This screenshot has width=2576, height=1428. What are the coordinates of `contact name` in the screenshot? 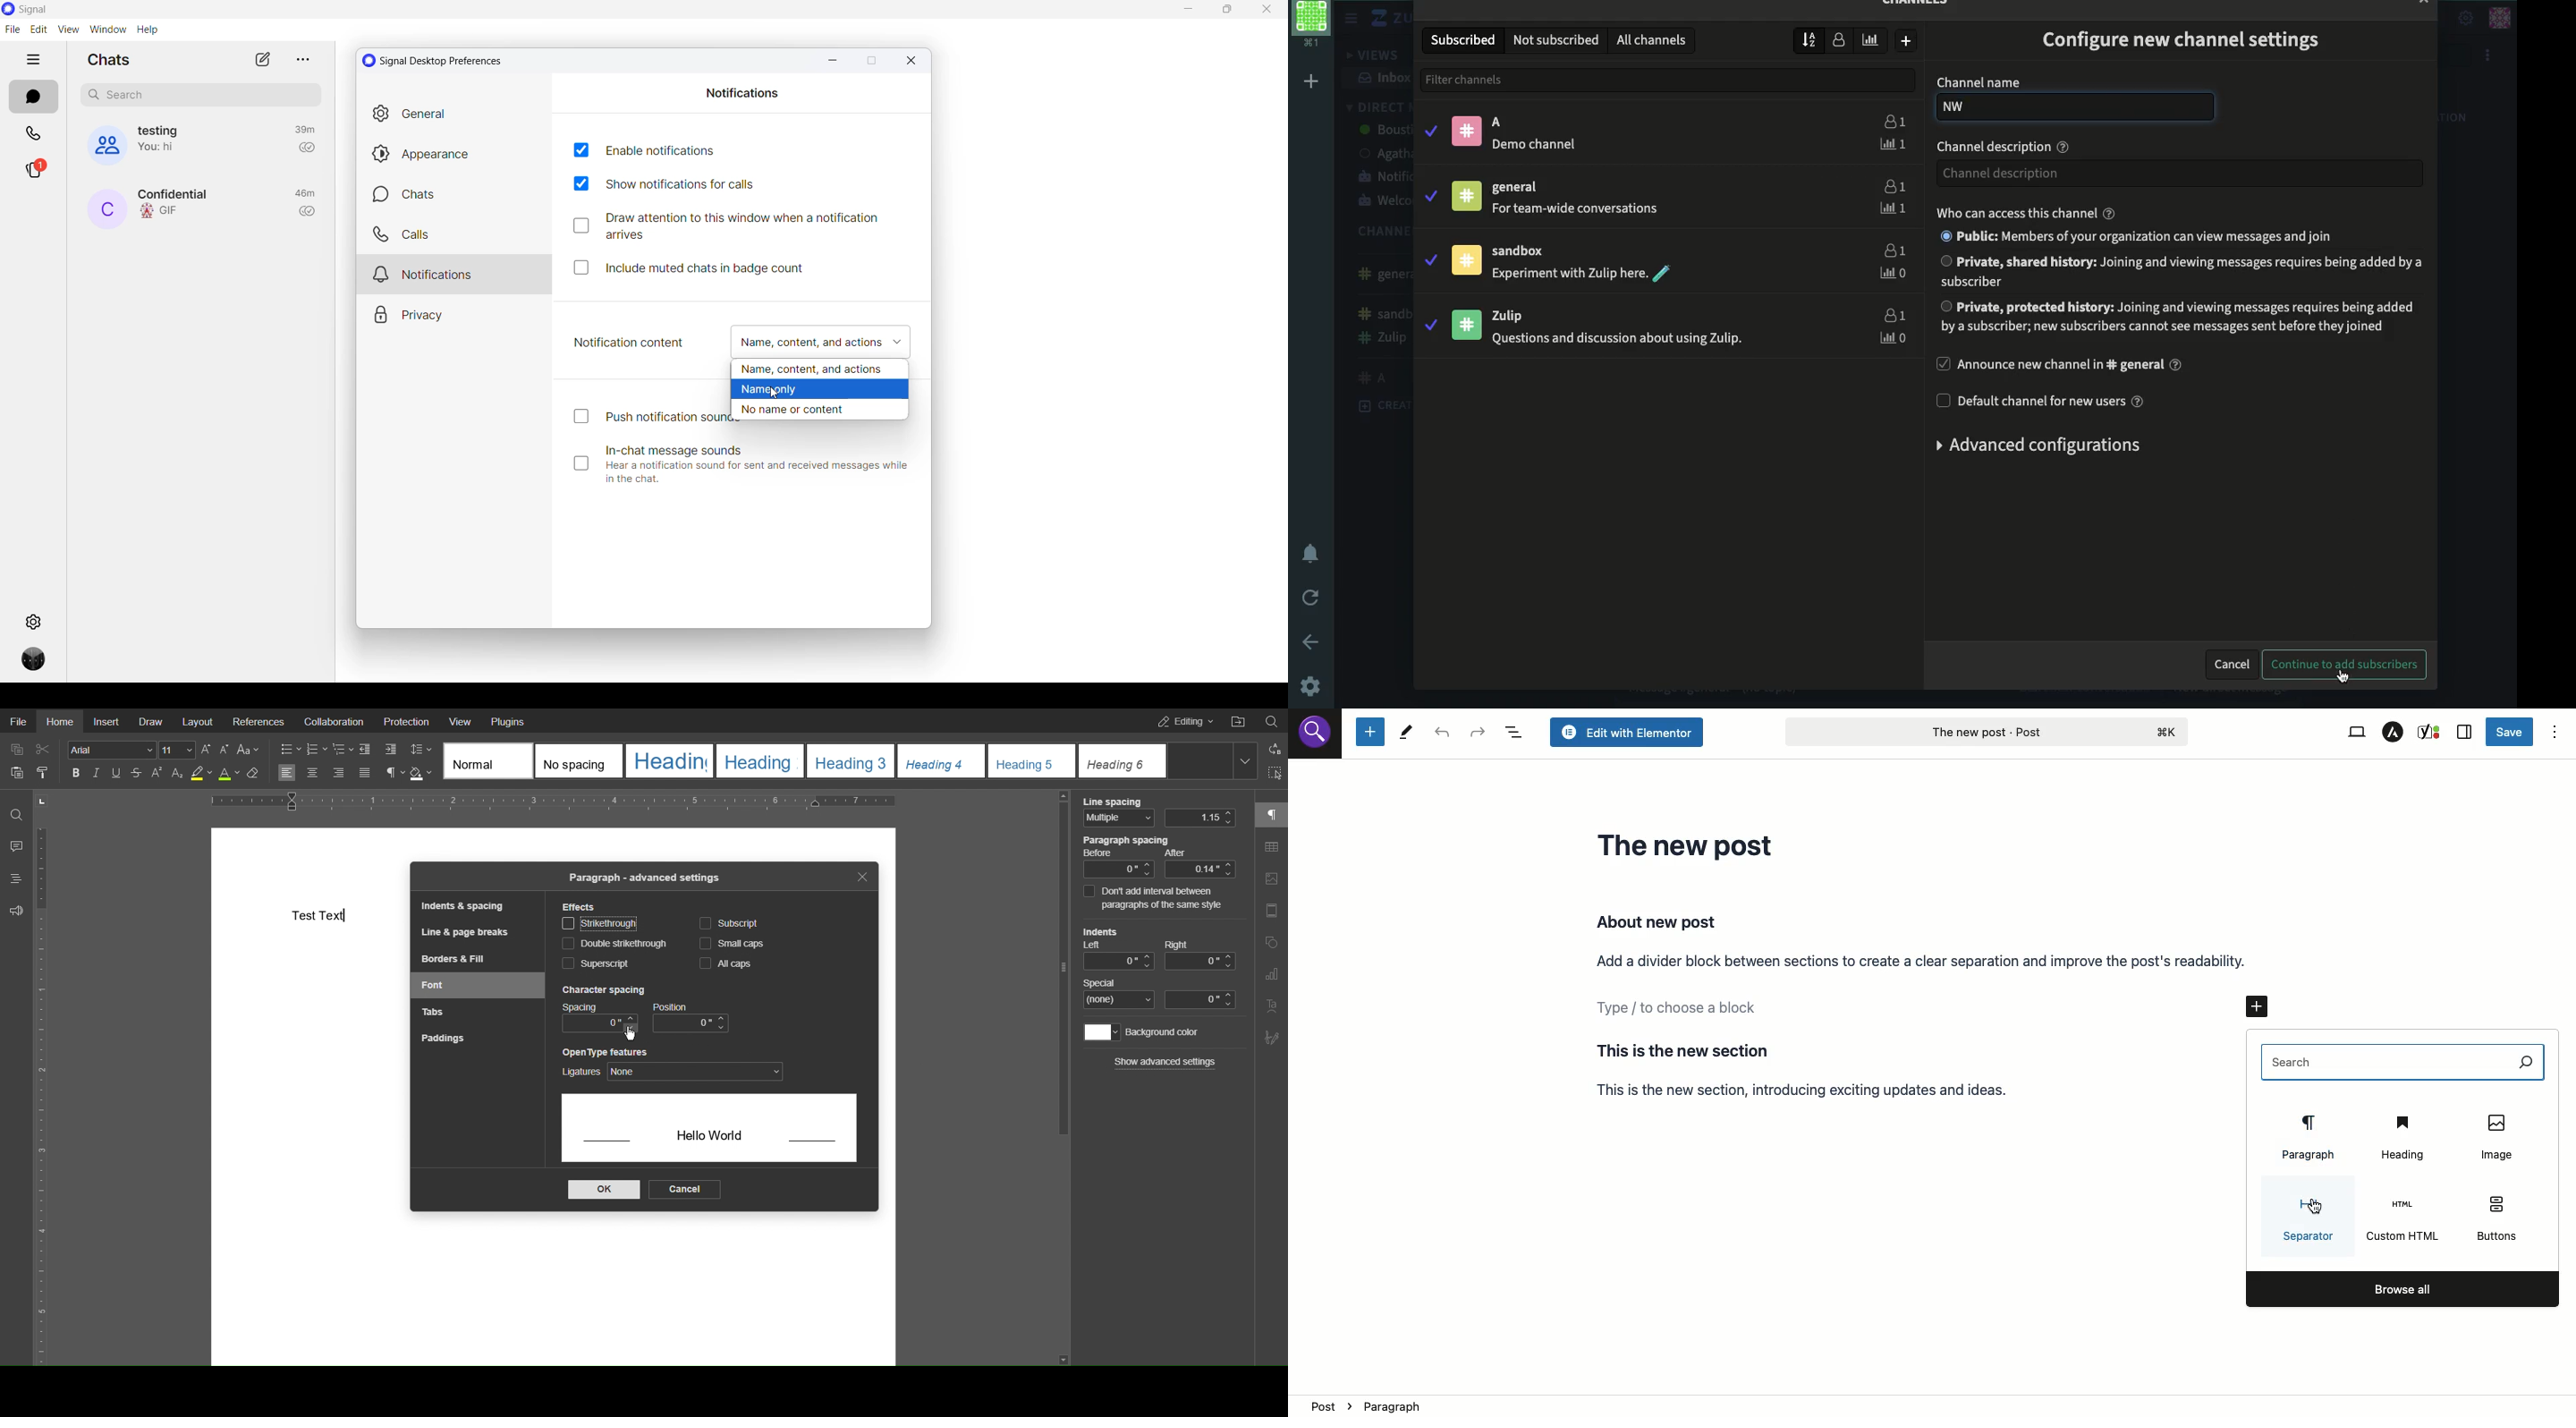 It's located at (179, 193).